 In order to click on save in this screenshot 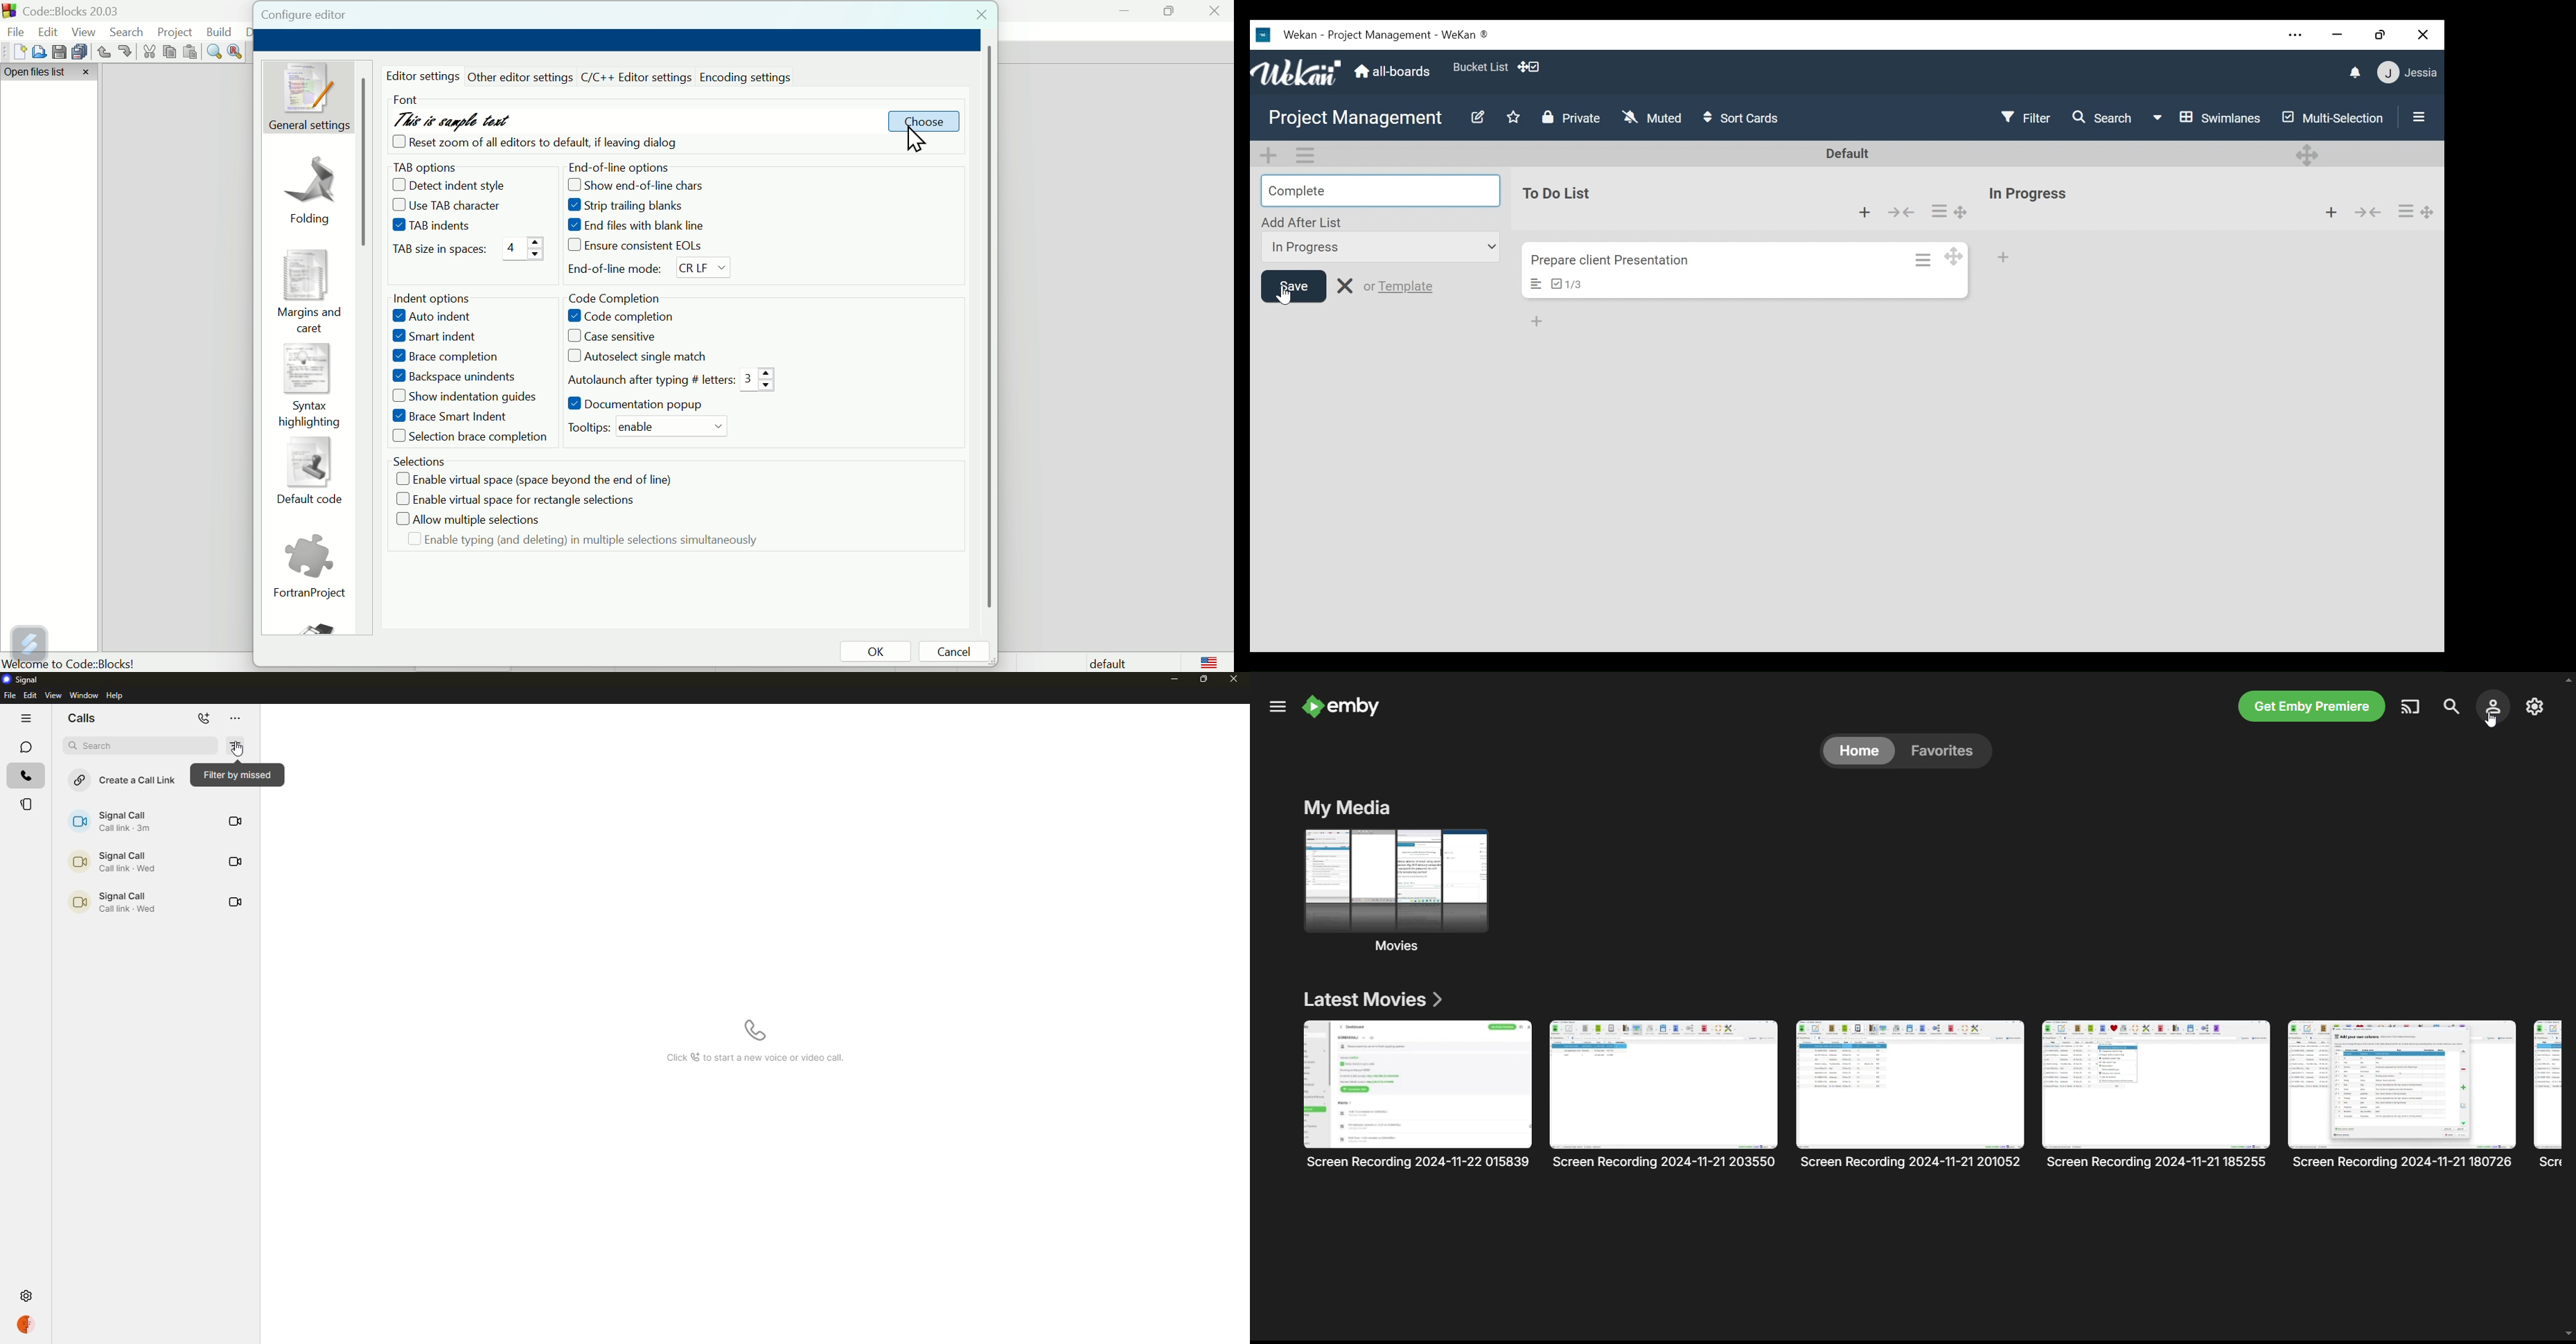, I will do `click(57, 50)`.